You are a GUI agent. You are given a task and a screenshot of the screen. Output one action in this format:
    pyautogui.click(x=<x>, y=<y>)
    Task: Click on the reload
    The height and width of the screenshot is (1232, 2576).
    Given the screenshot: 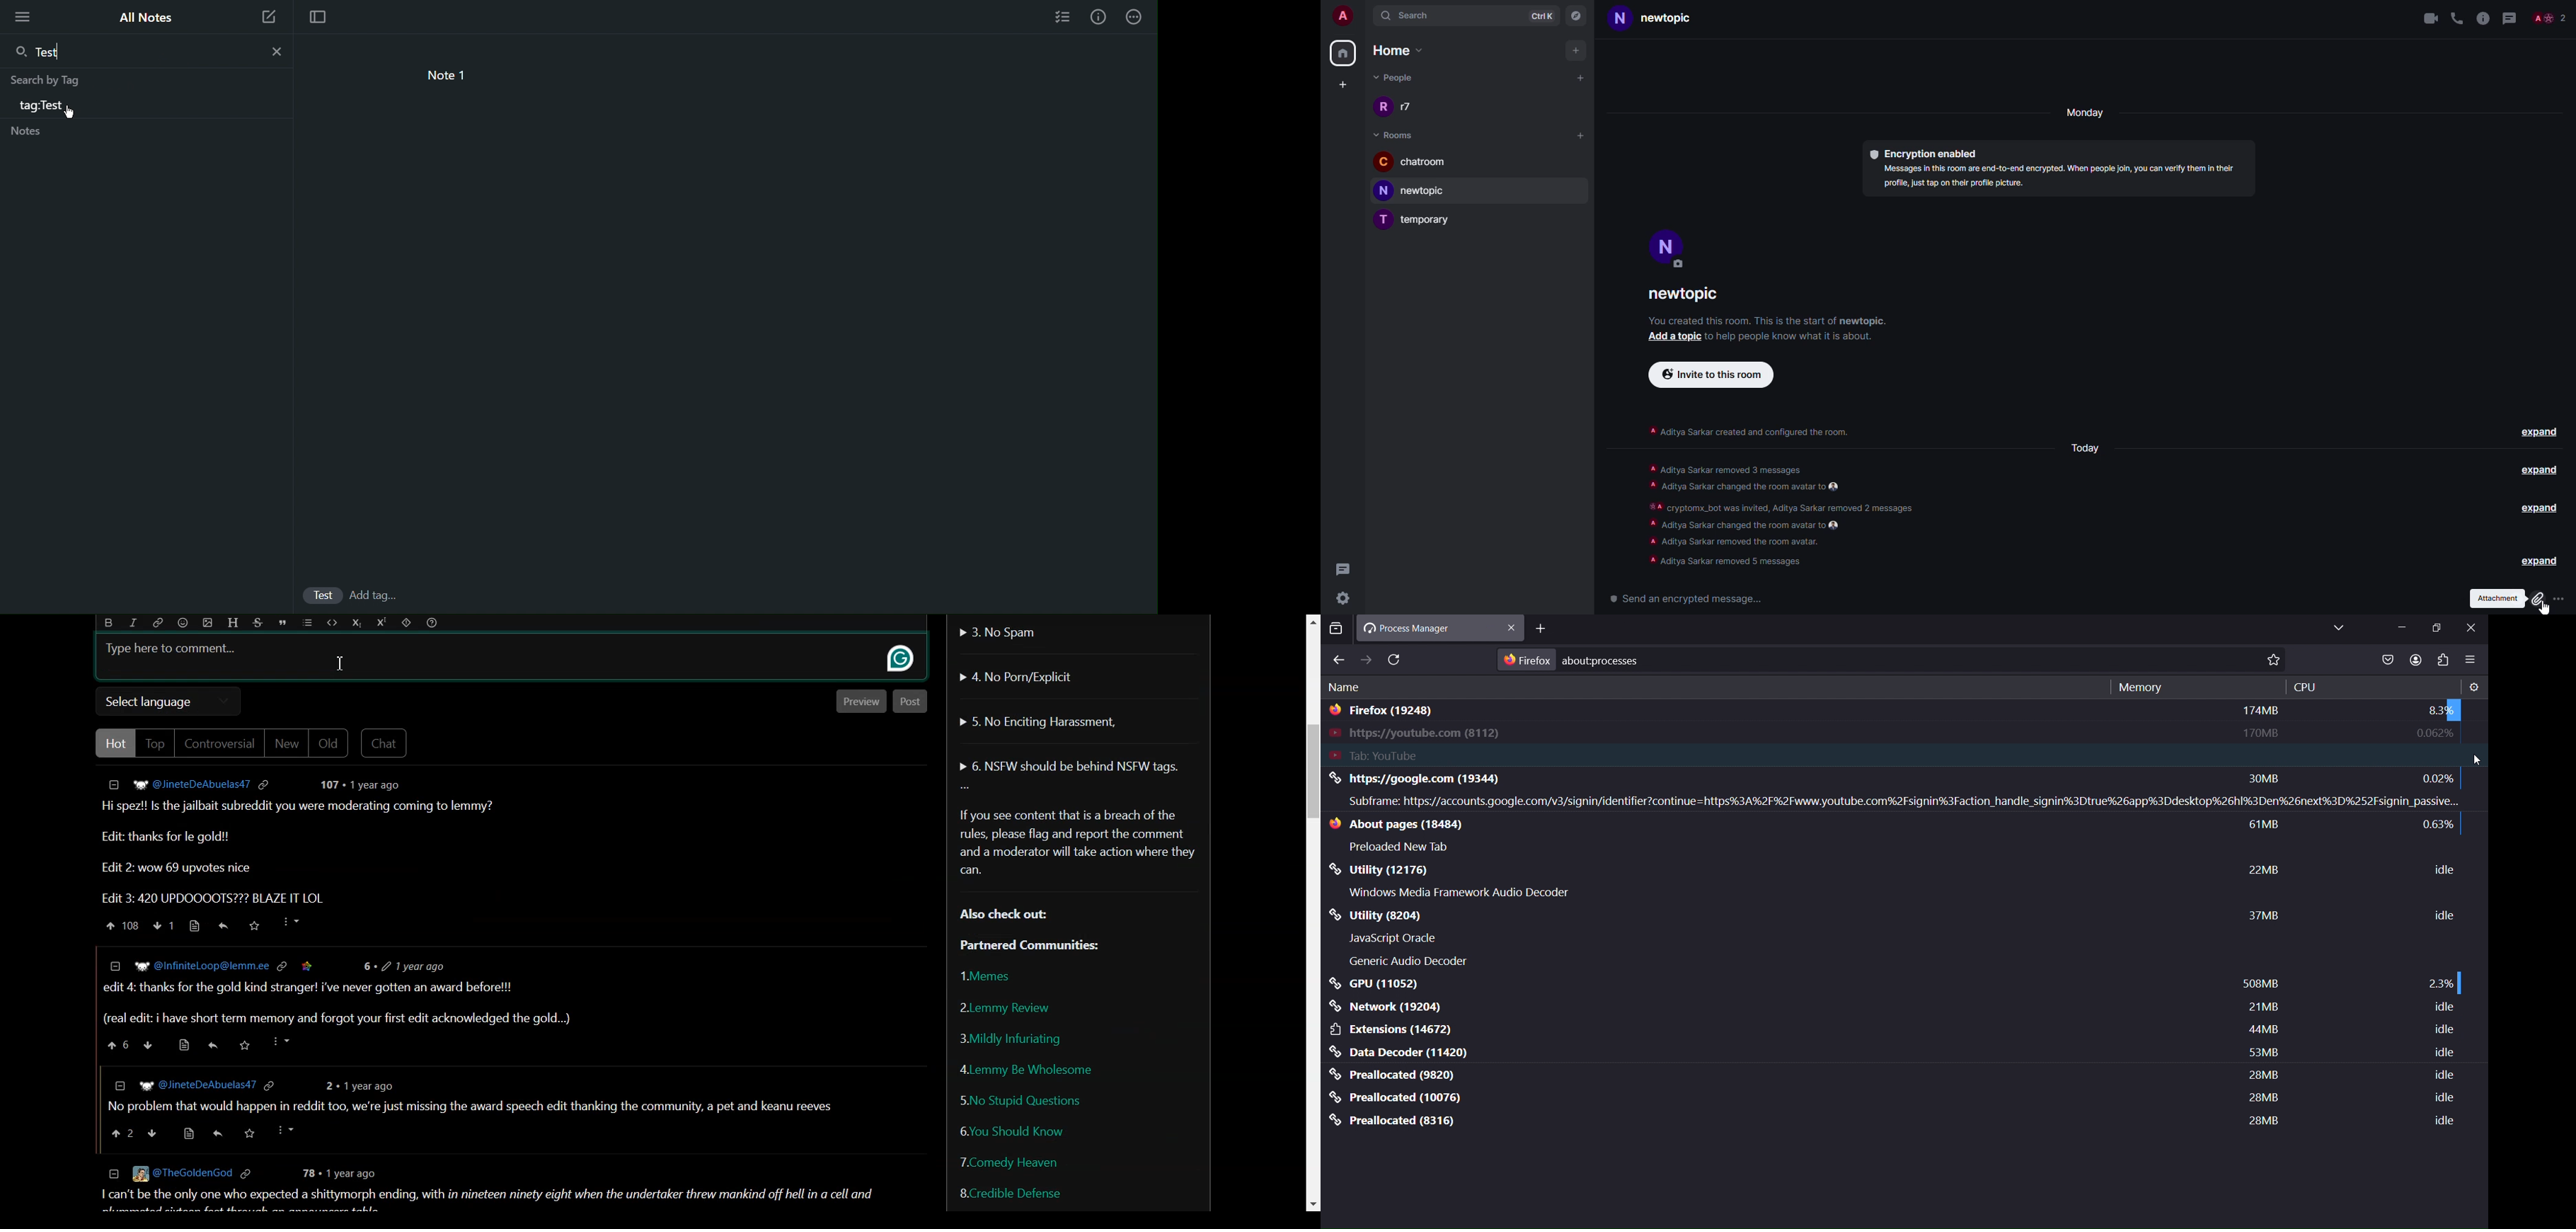 What is the action you would take?
    pyautogui.click(x=1396, y=660)
    